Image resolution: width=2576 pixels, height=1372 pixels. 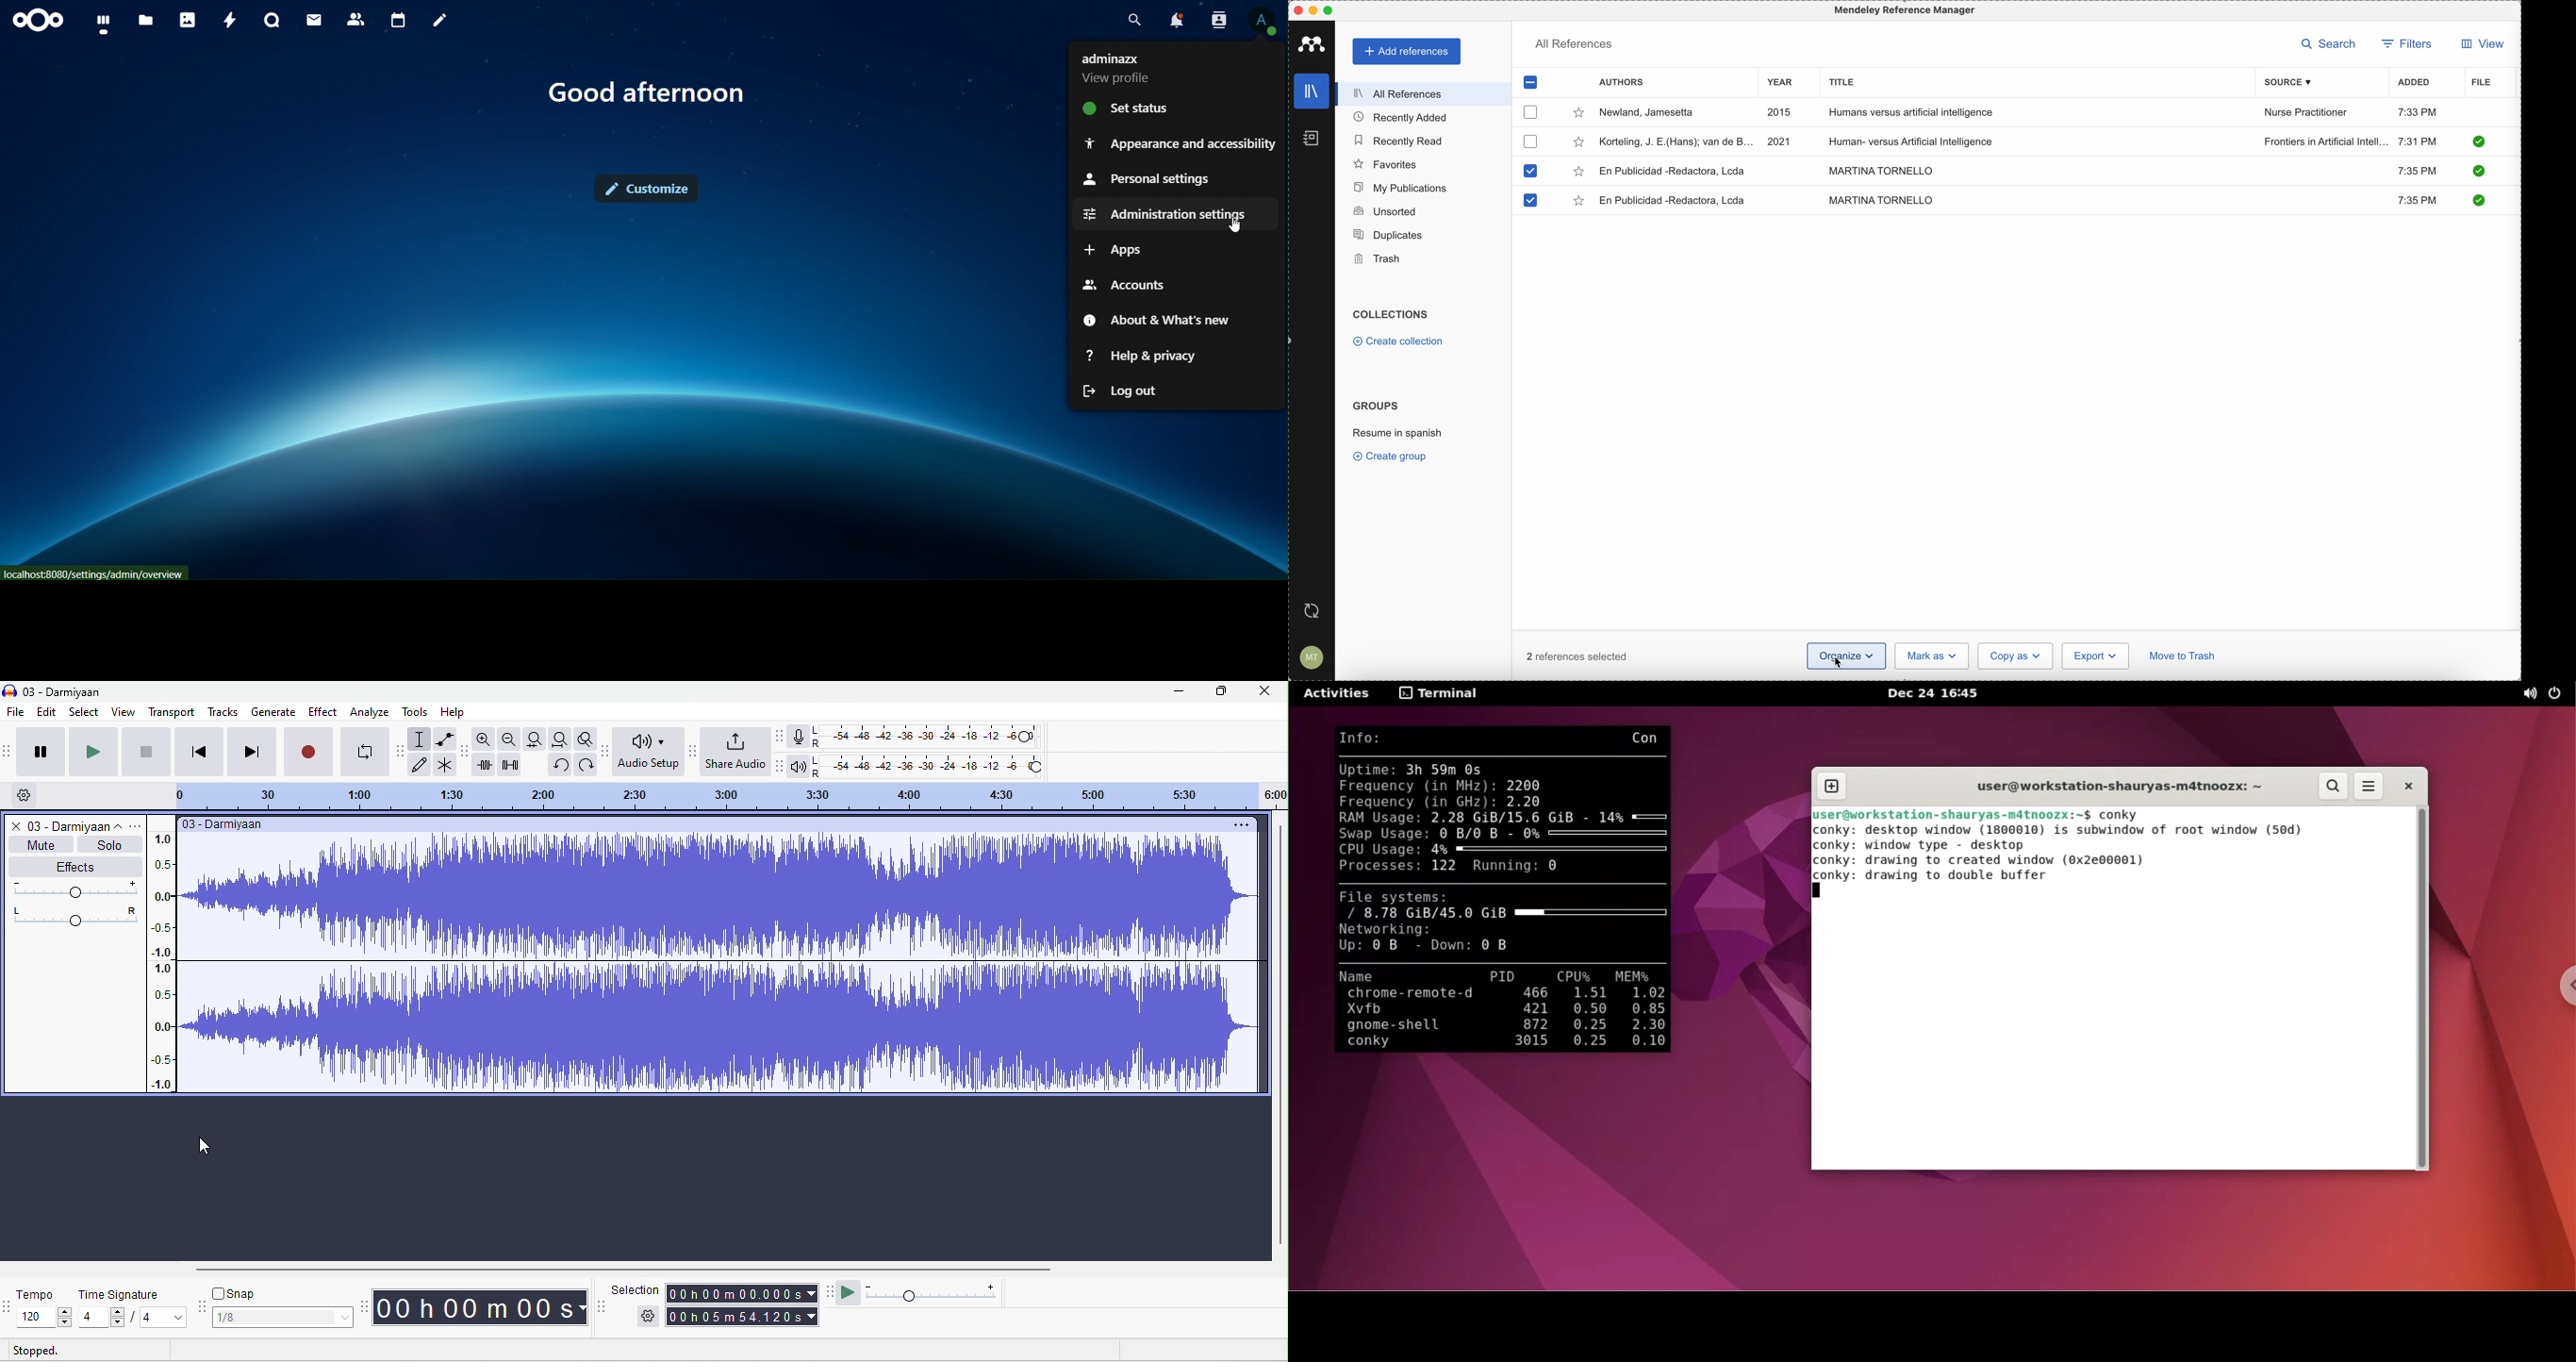 I want to click on time signature, so click(x=121, y=1292).